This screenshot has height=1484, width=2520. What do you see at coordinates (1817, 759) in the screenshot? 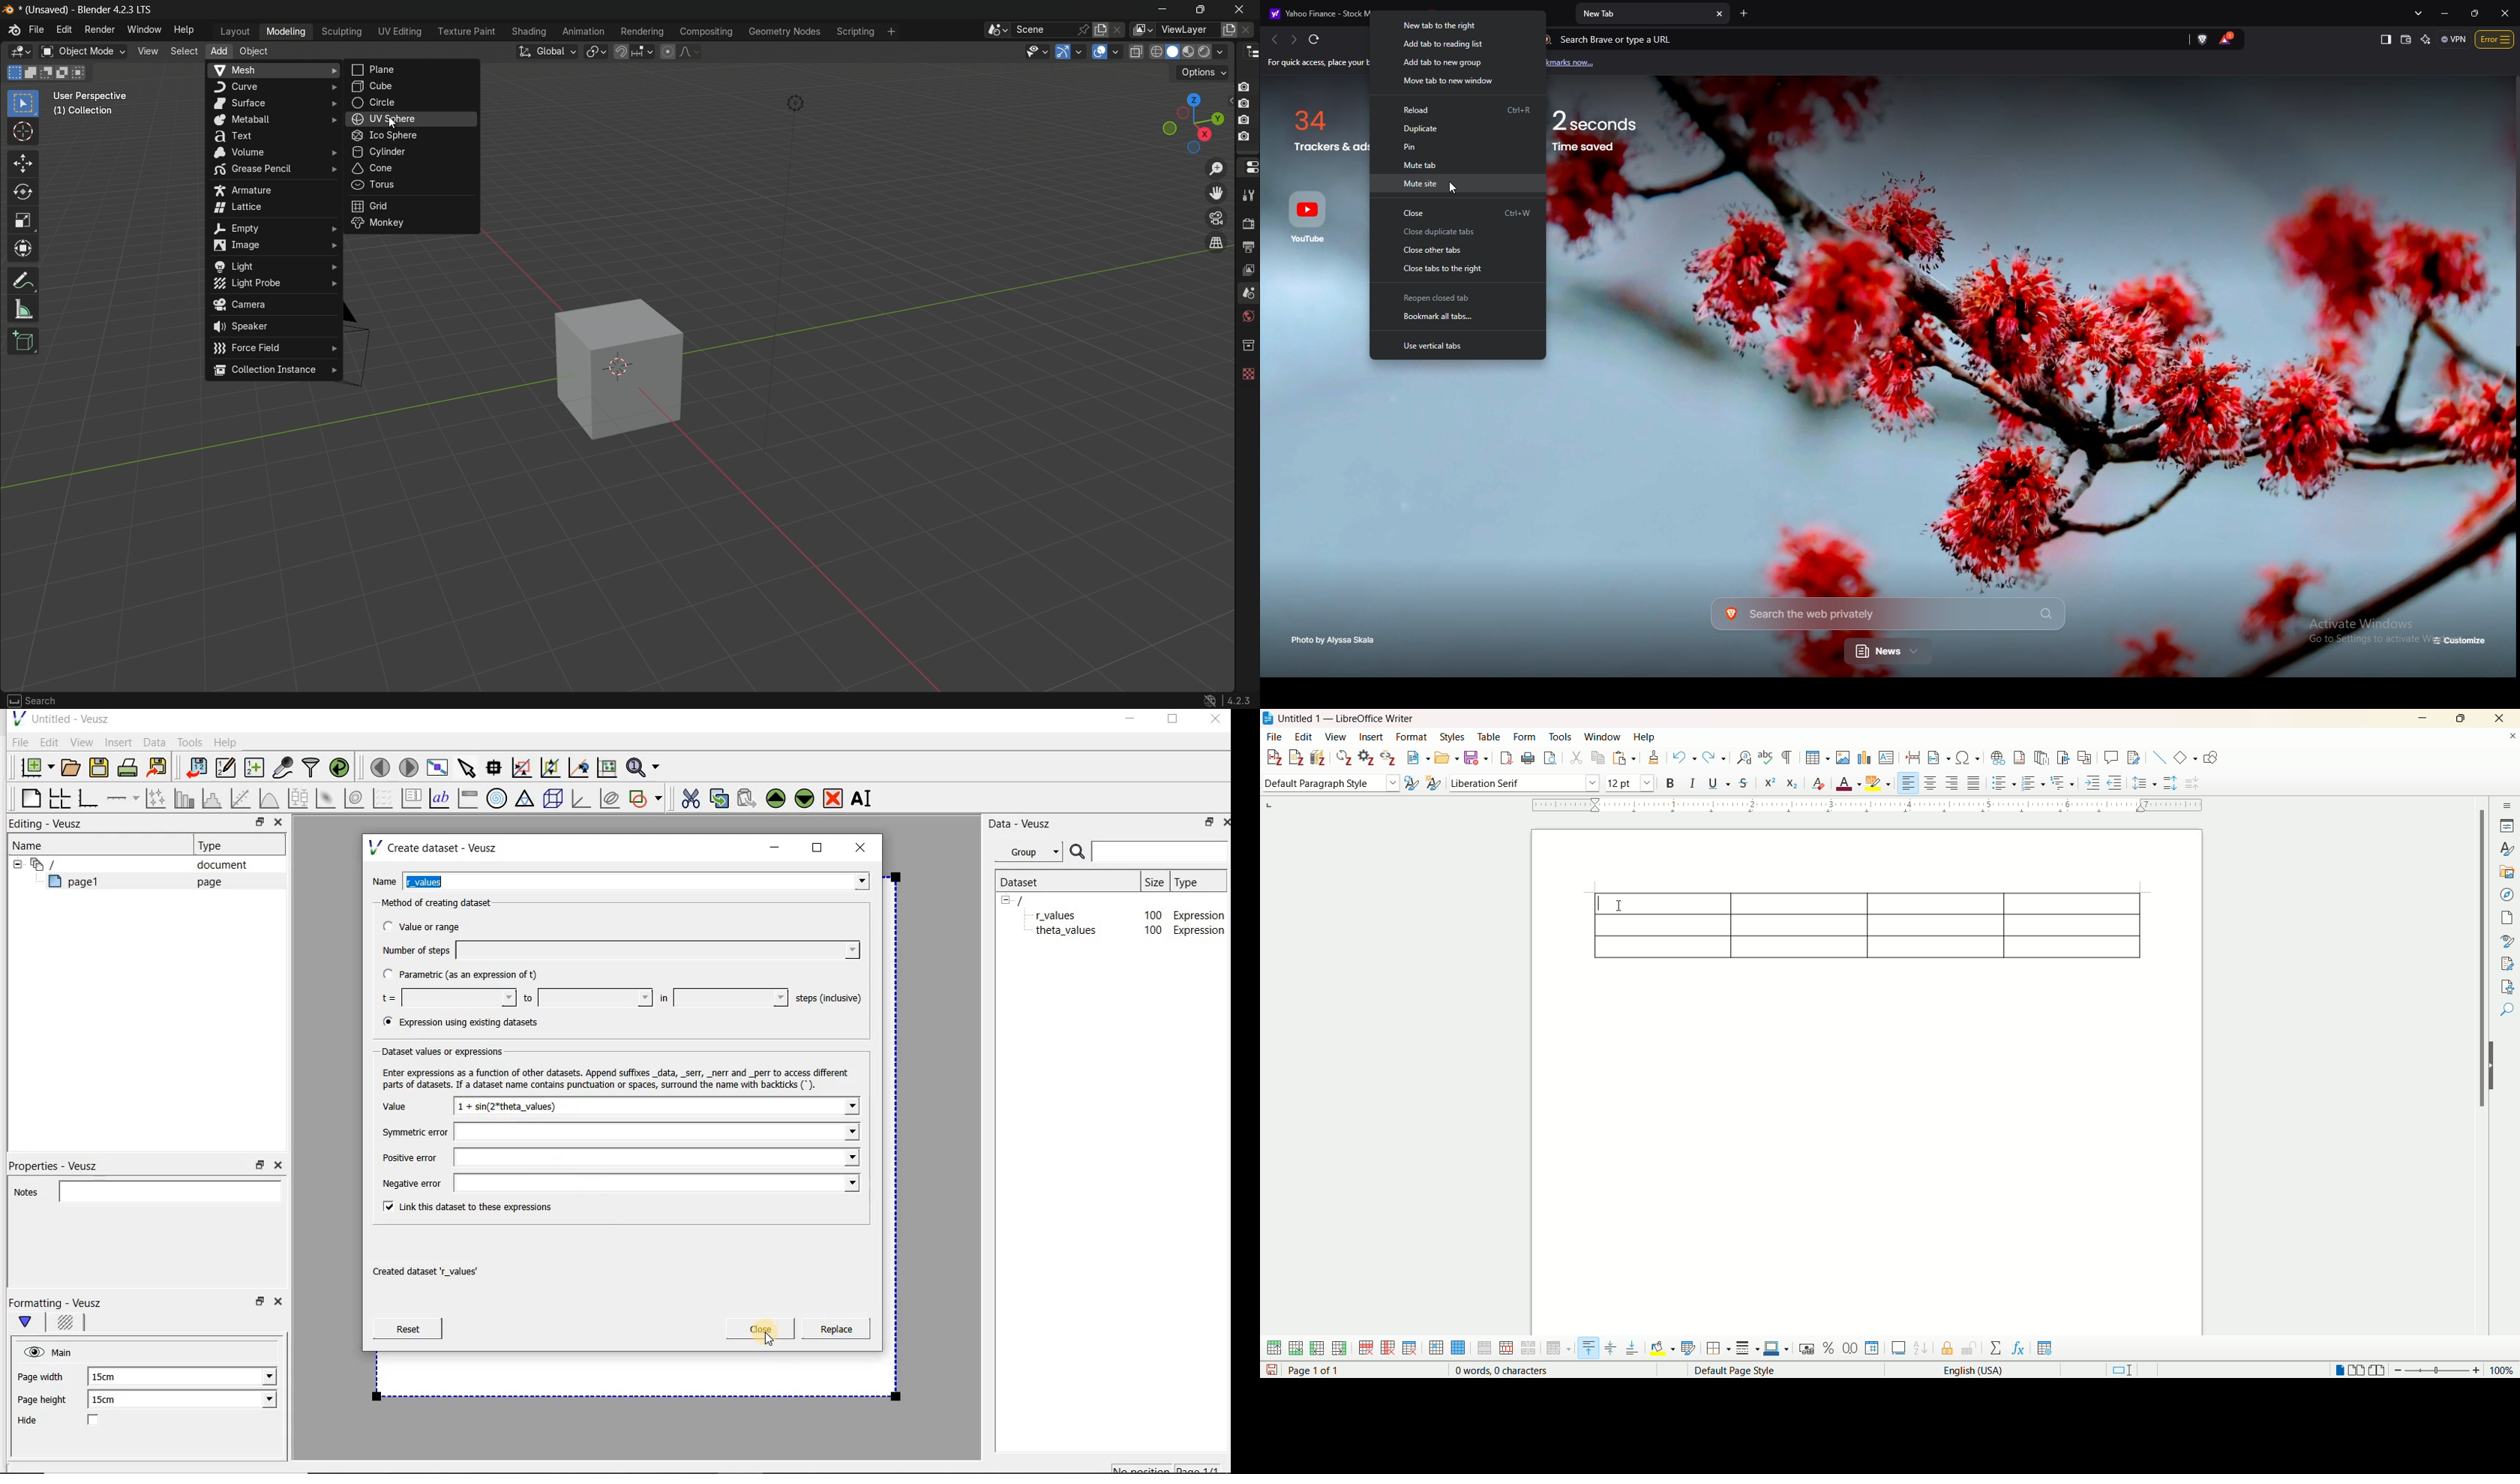
I see `insert table` at bounding box center [1817, 759].